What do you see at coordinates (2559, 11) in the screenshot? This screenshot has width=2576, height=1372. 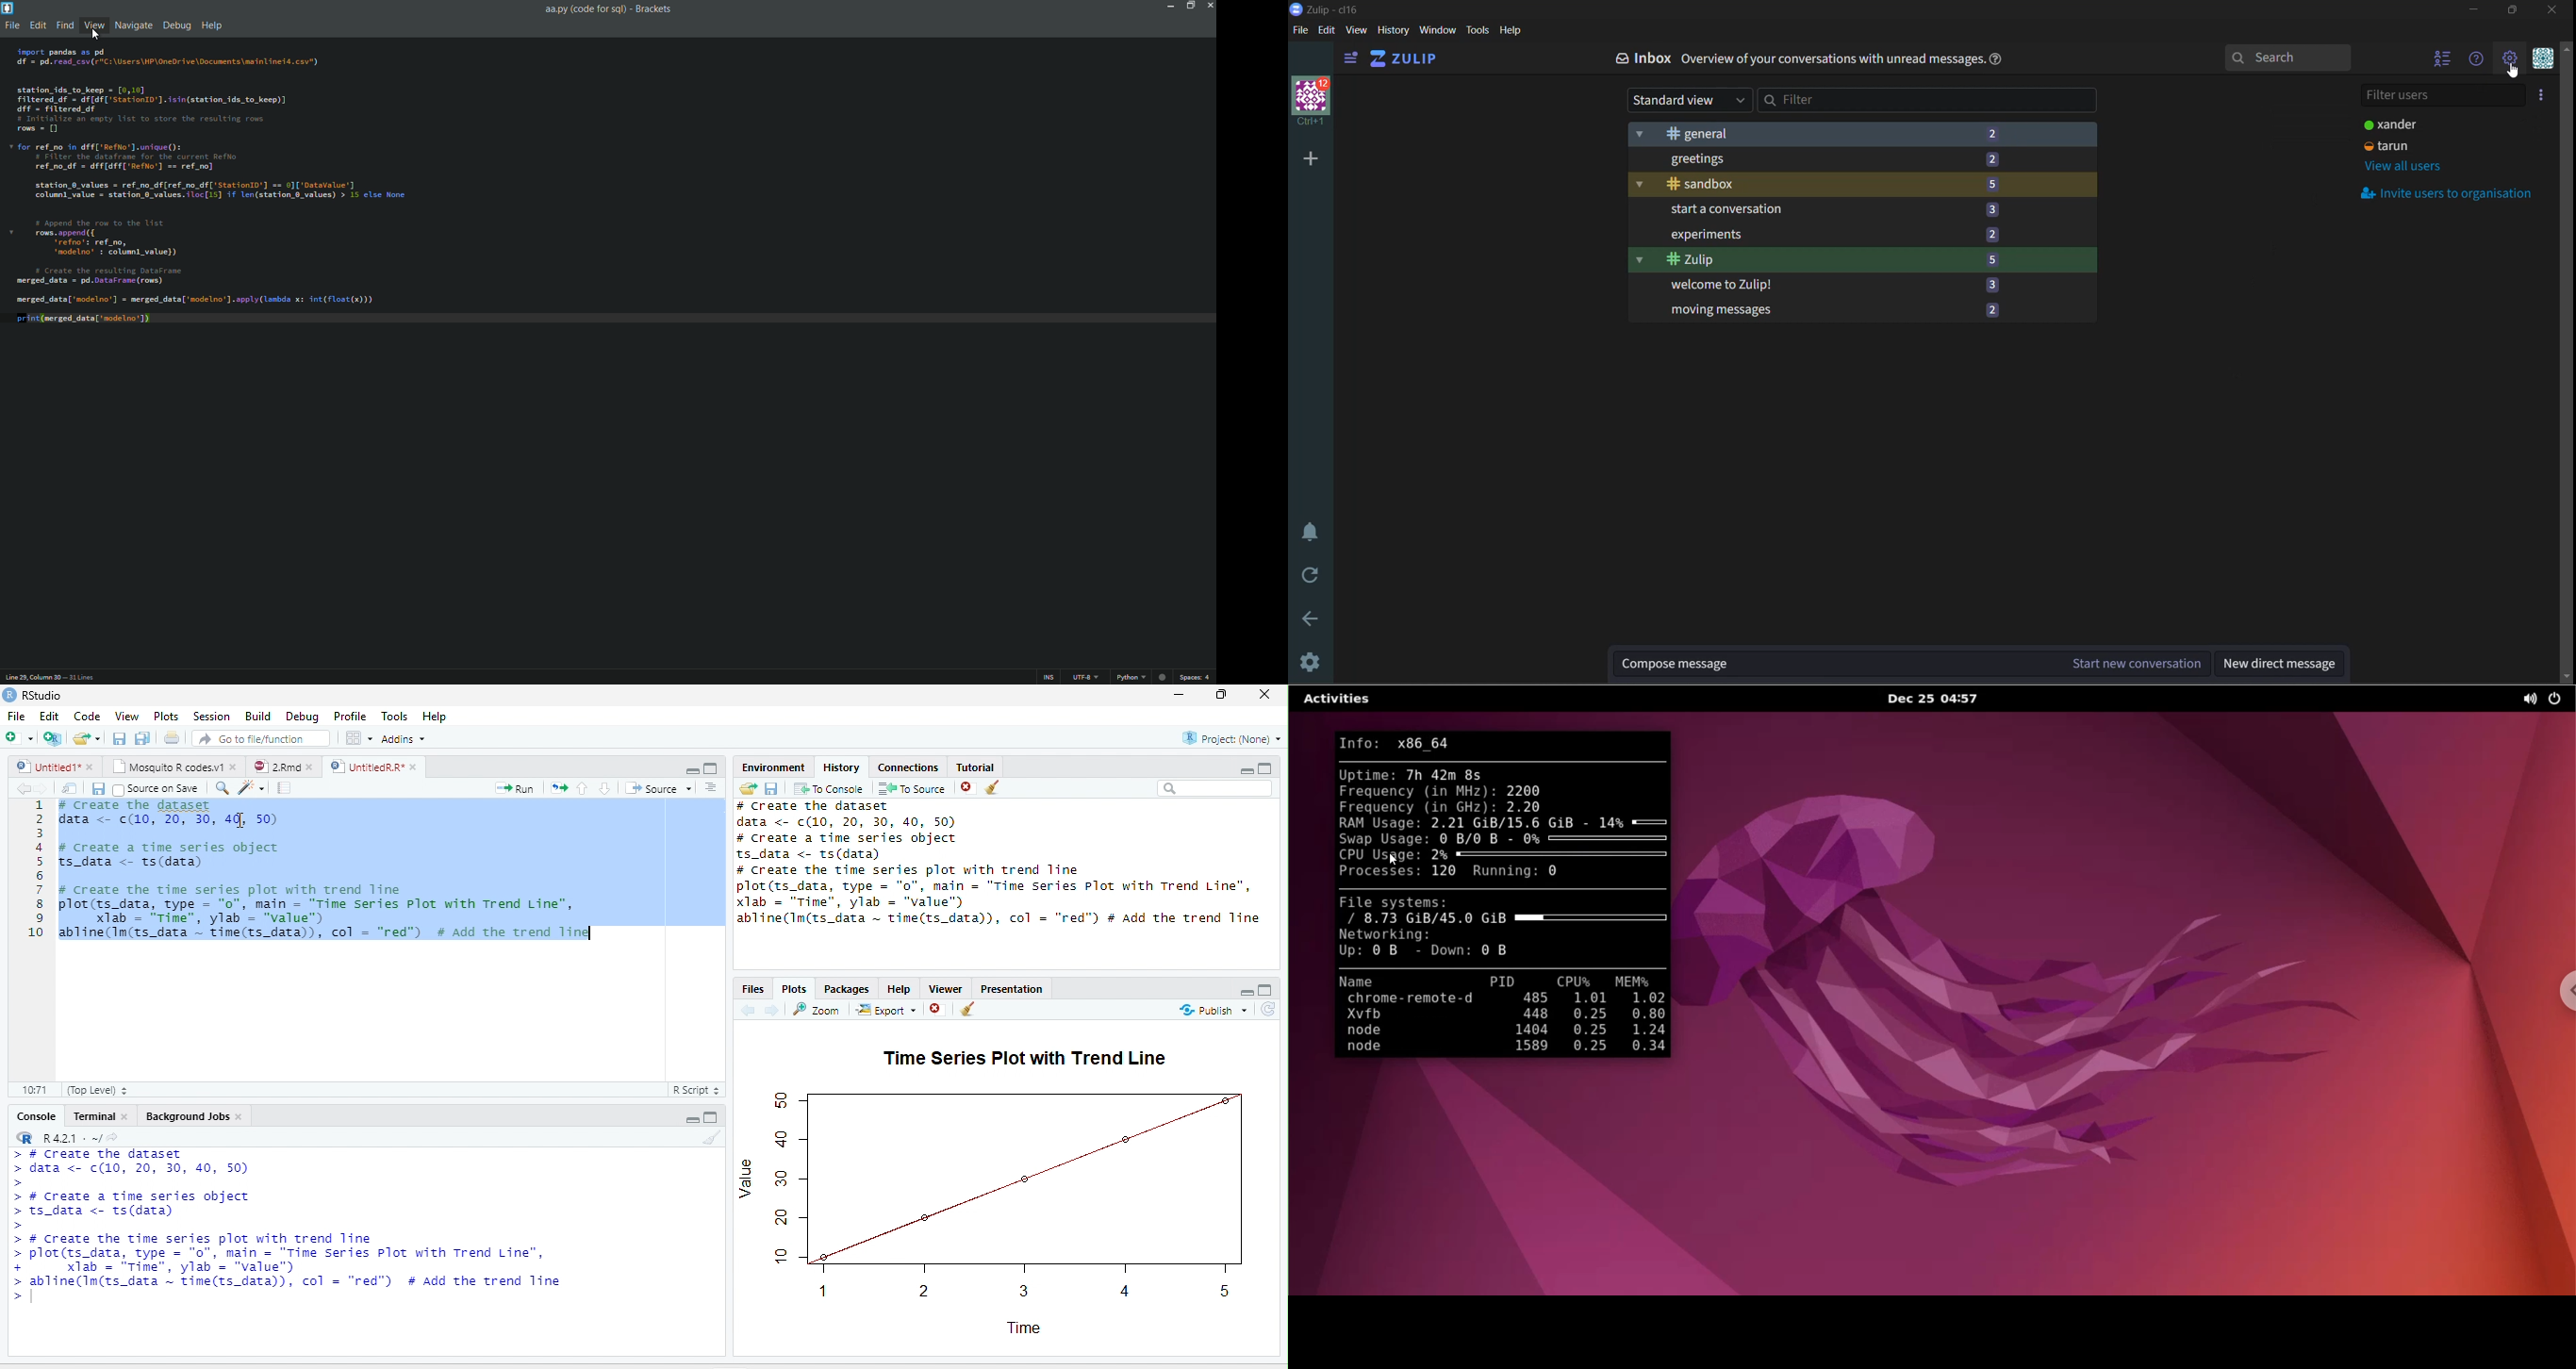 I see `close` at bounding box center [2559, 11].